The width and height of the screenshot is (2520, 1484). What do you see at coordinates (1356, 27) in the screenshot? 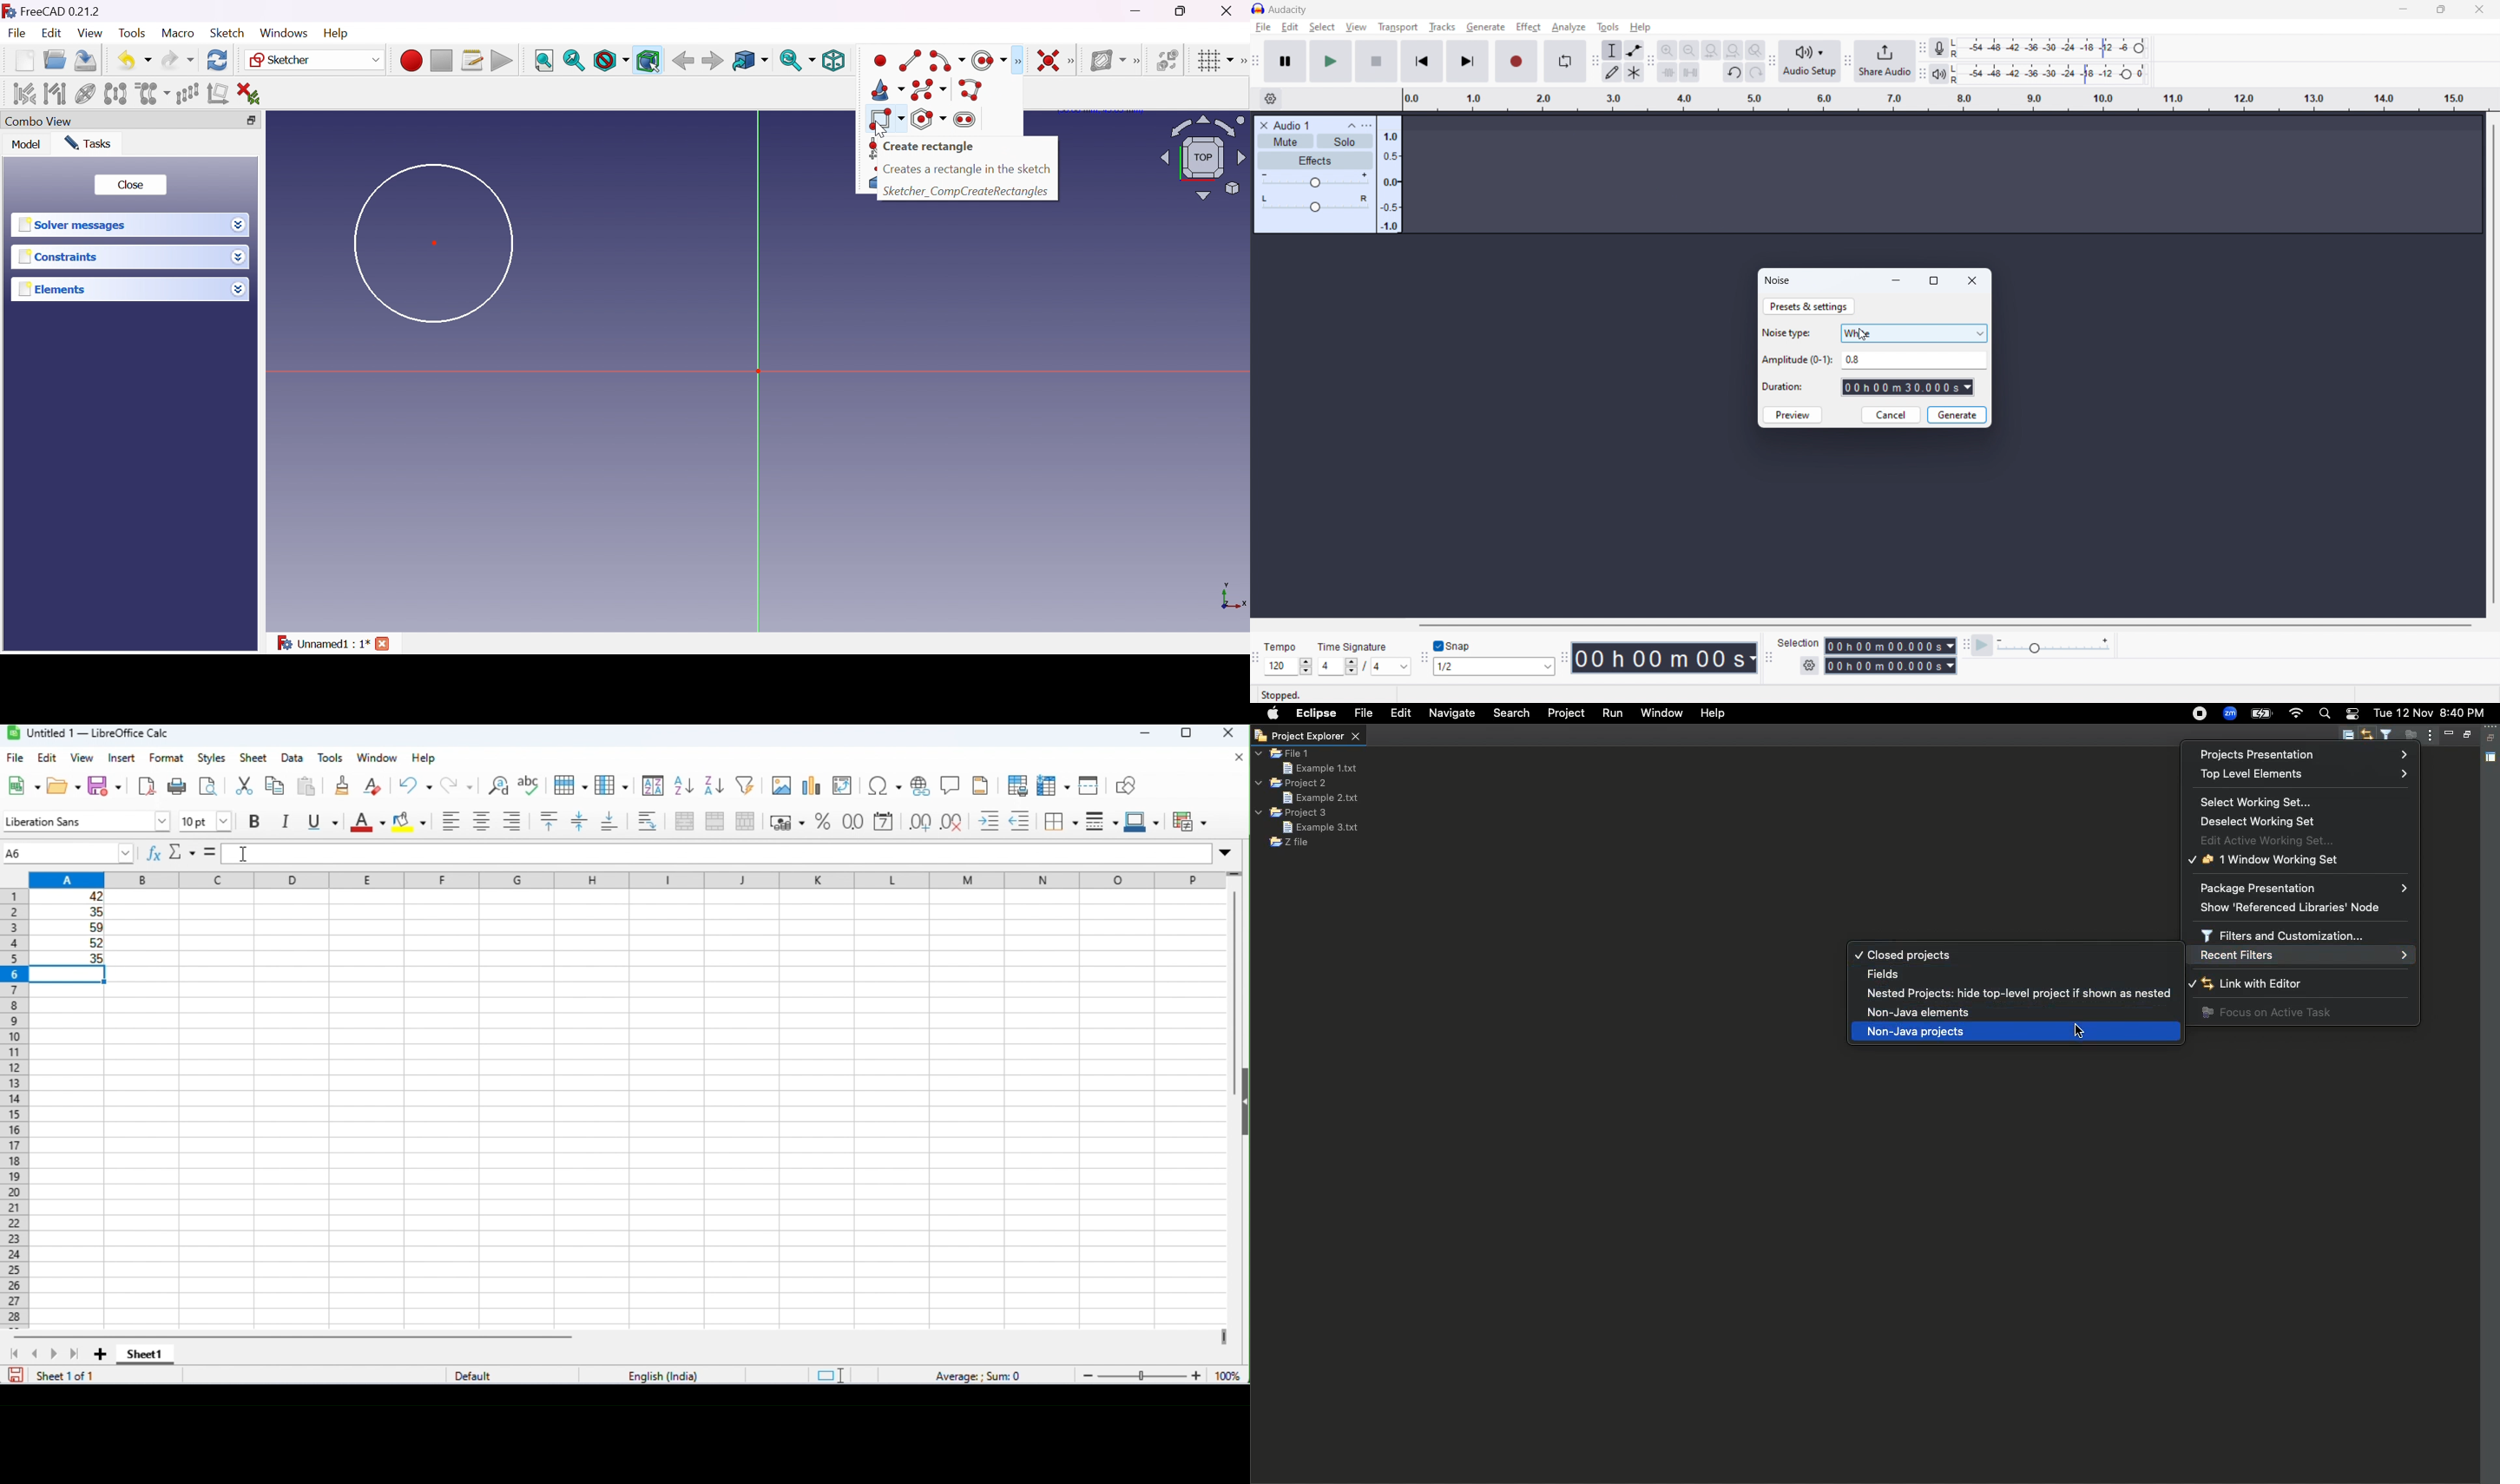
I see `view` at bounding box center [1356, 27].